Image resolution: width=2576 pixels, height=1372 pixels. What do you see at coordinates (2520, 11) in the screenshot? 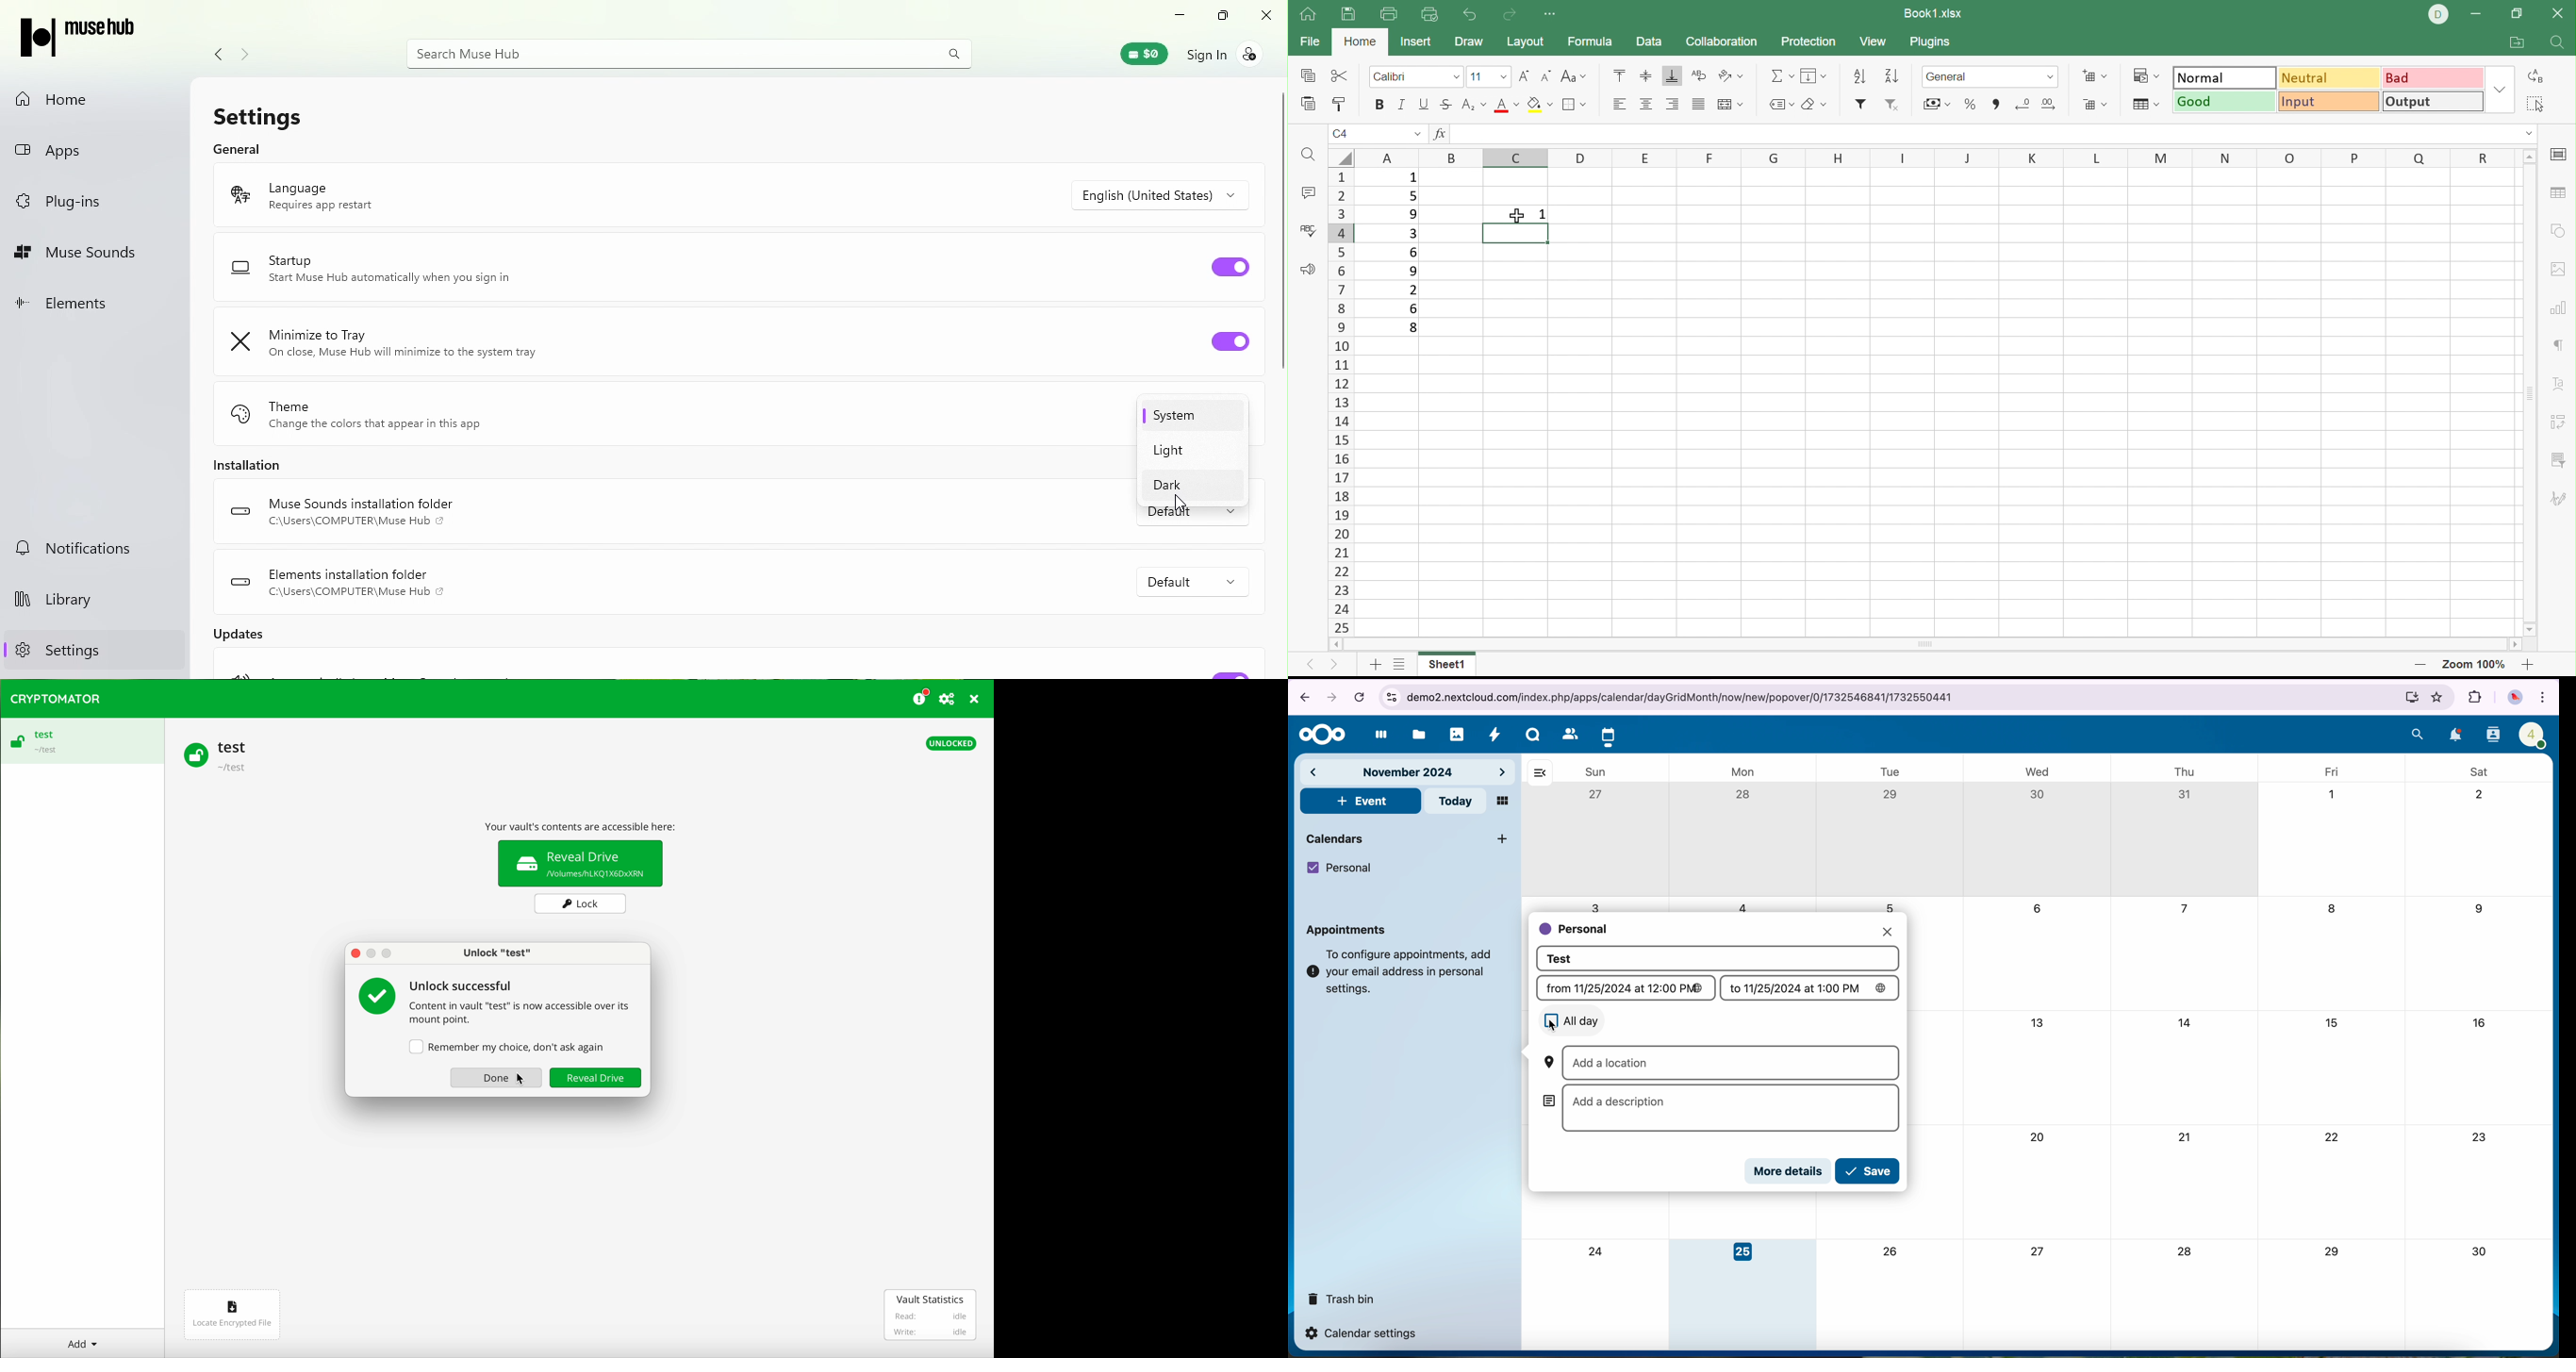
I see `Restore Down` at bounding box center [2520, 11].